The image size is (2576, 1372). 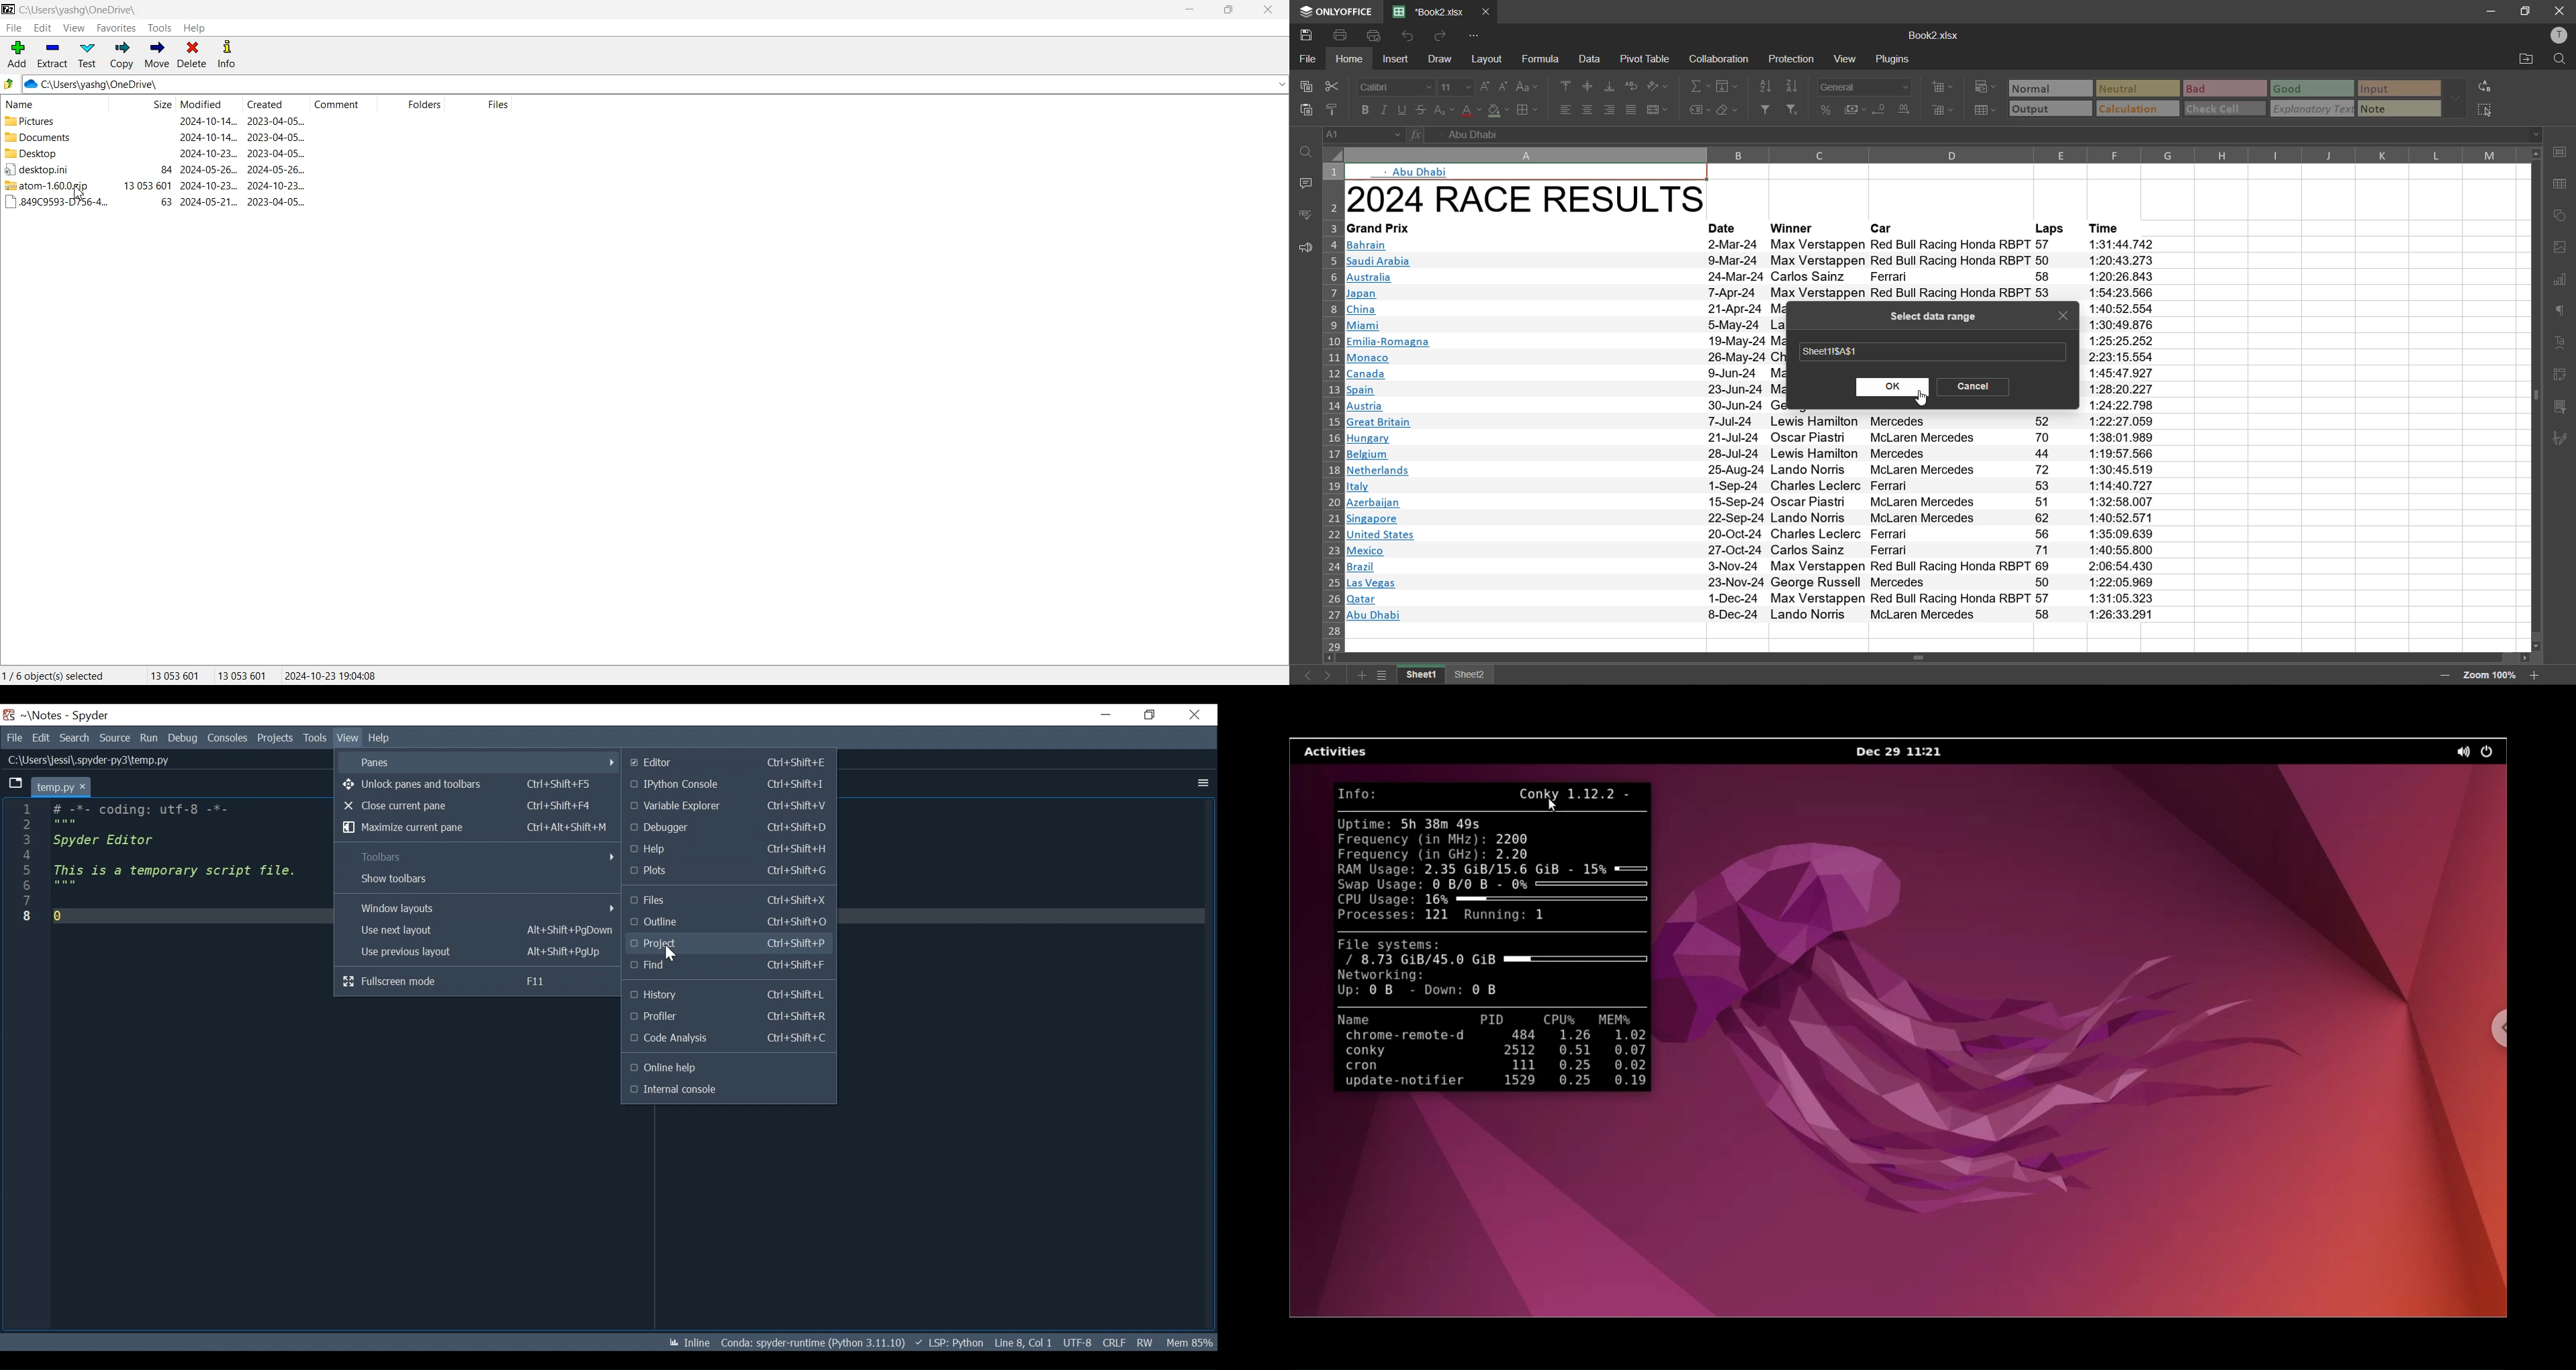 What do you see at coordinates (1909, 109) in the screenshot?
I see `increase decimal` at bounding box center [1909, 109].